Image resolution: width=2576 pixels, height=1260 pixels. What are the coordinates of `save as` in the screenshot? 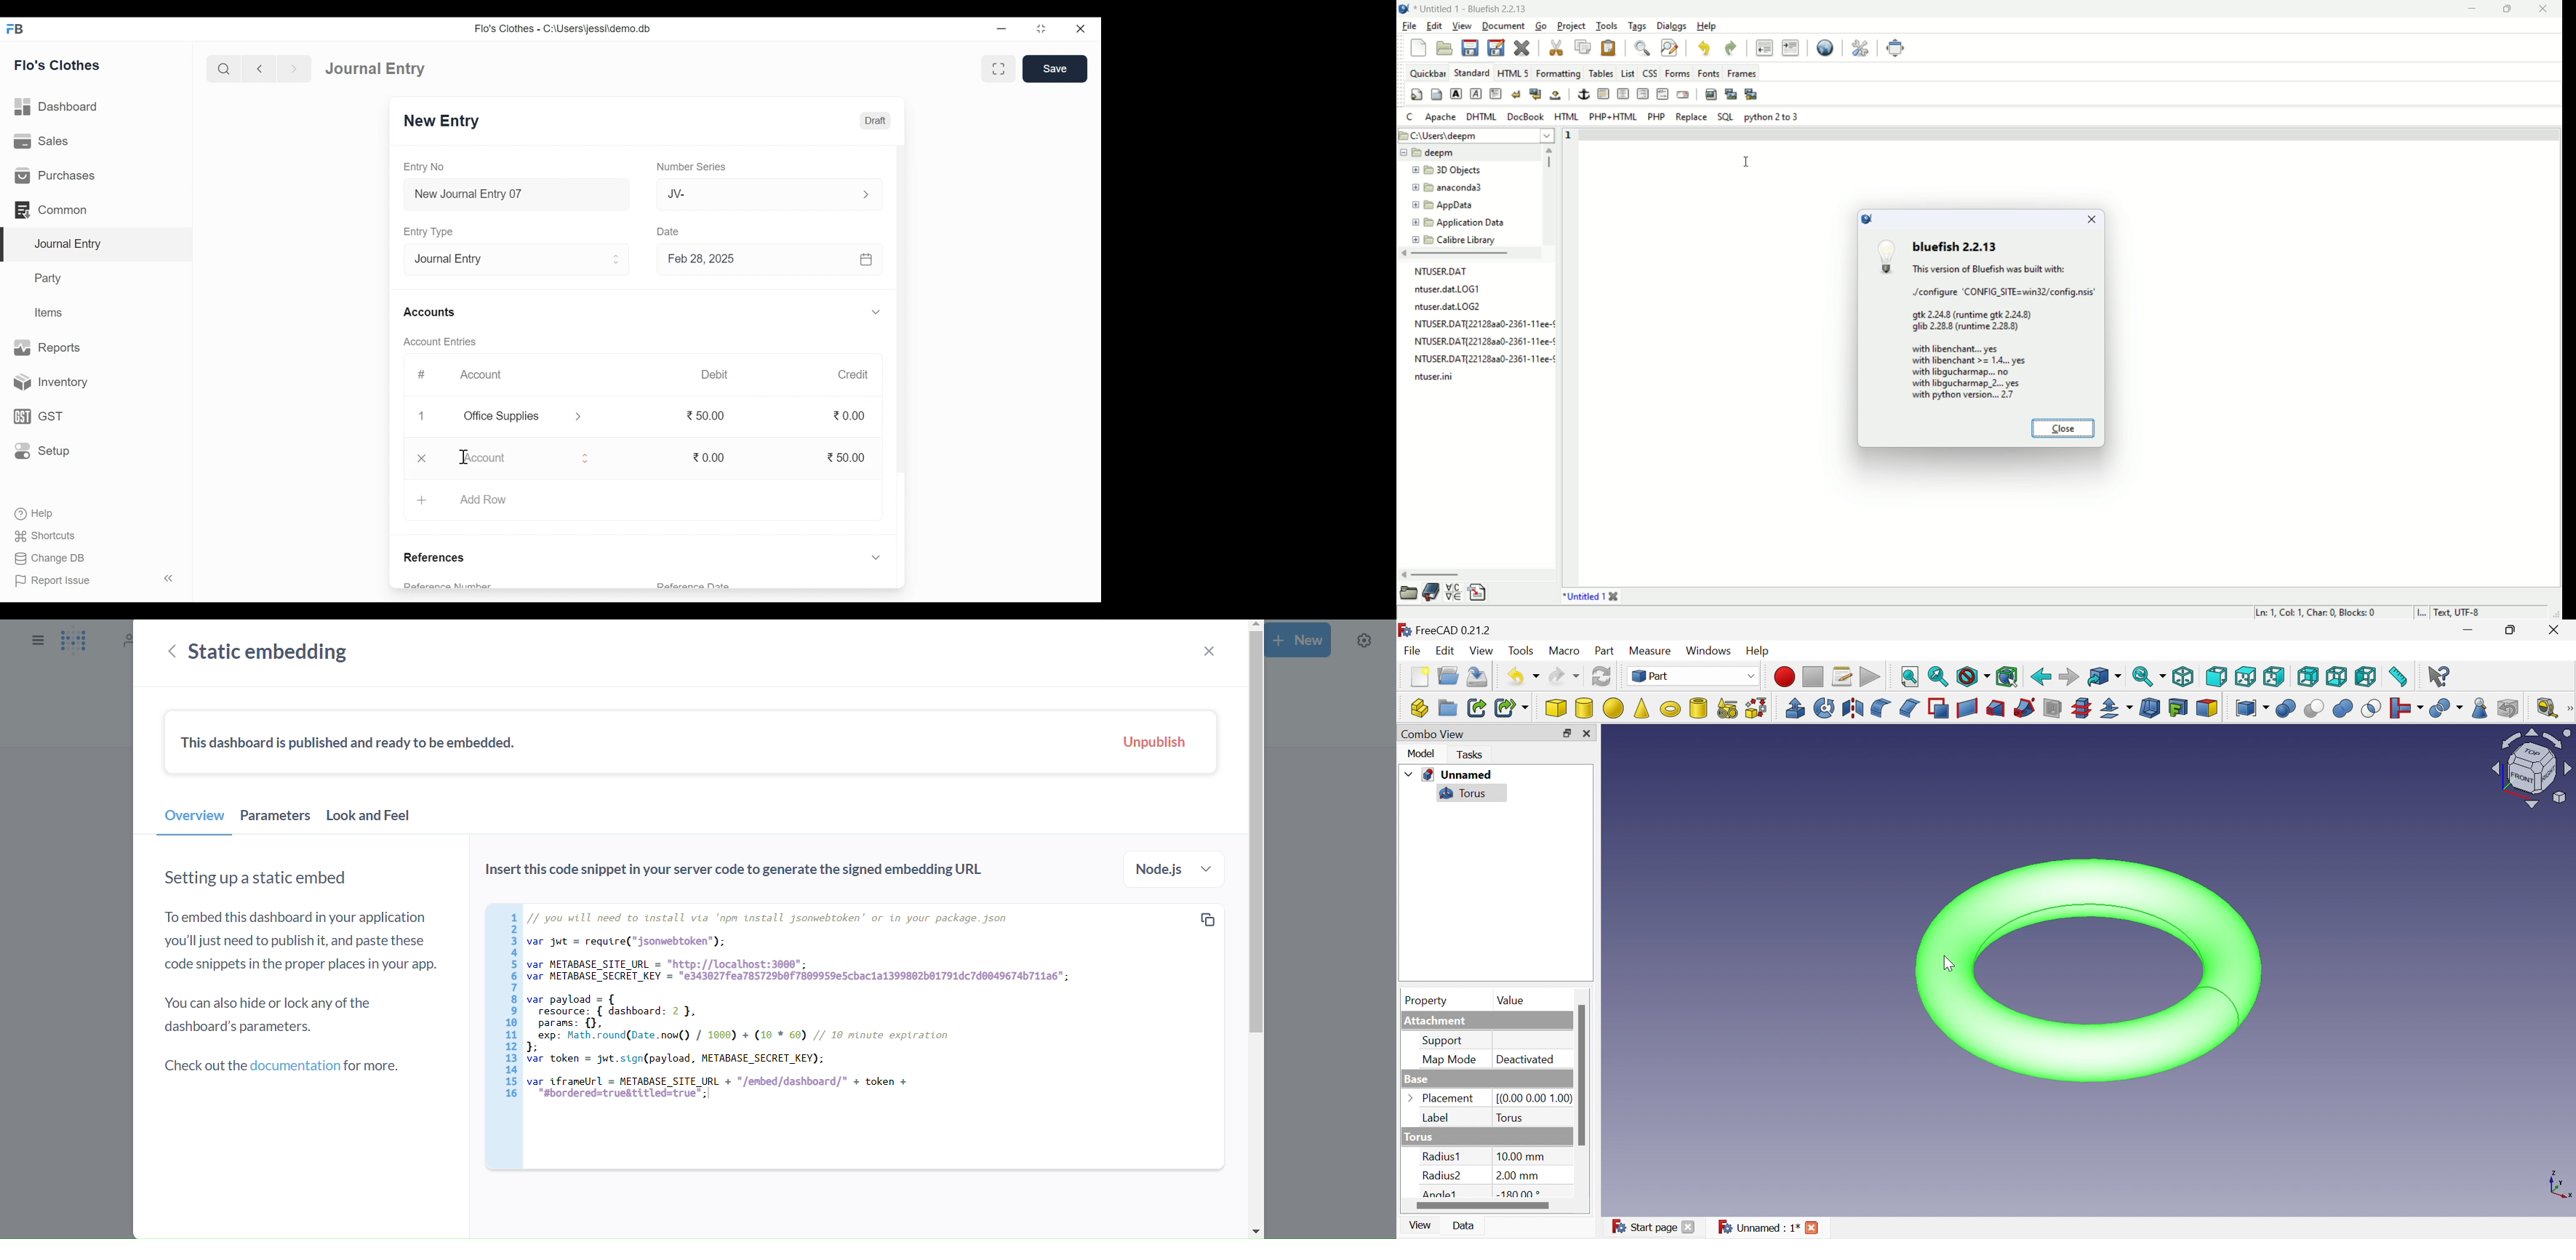 It's located at (1497, 47).